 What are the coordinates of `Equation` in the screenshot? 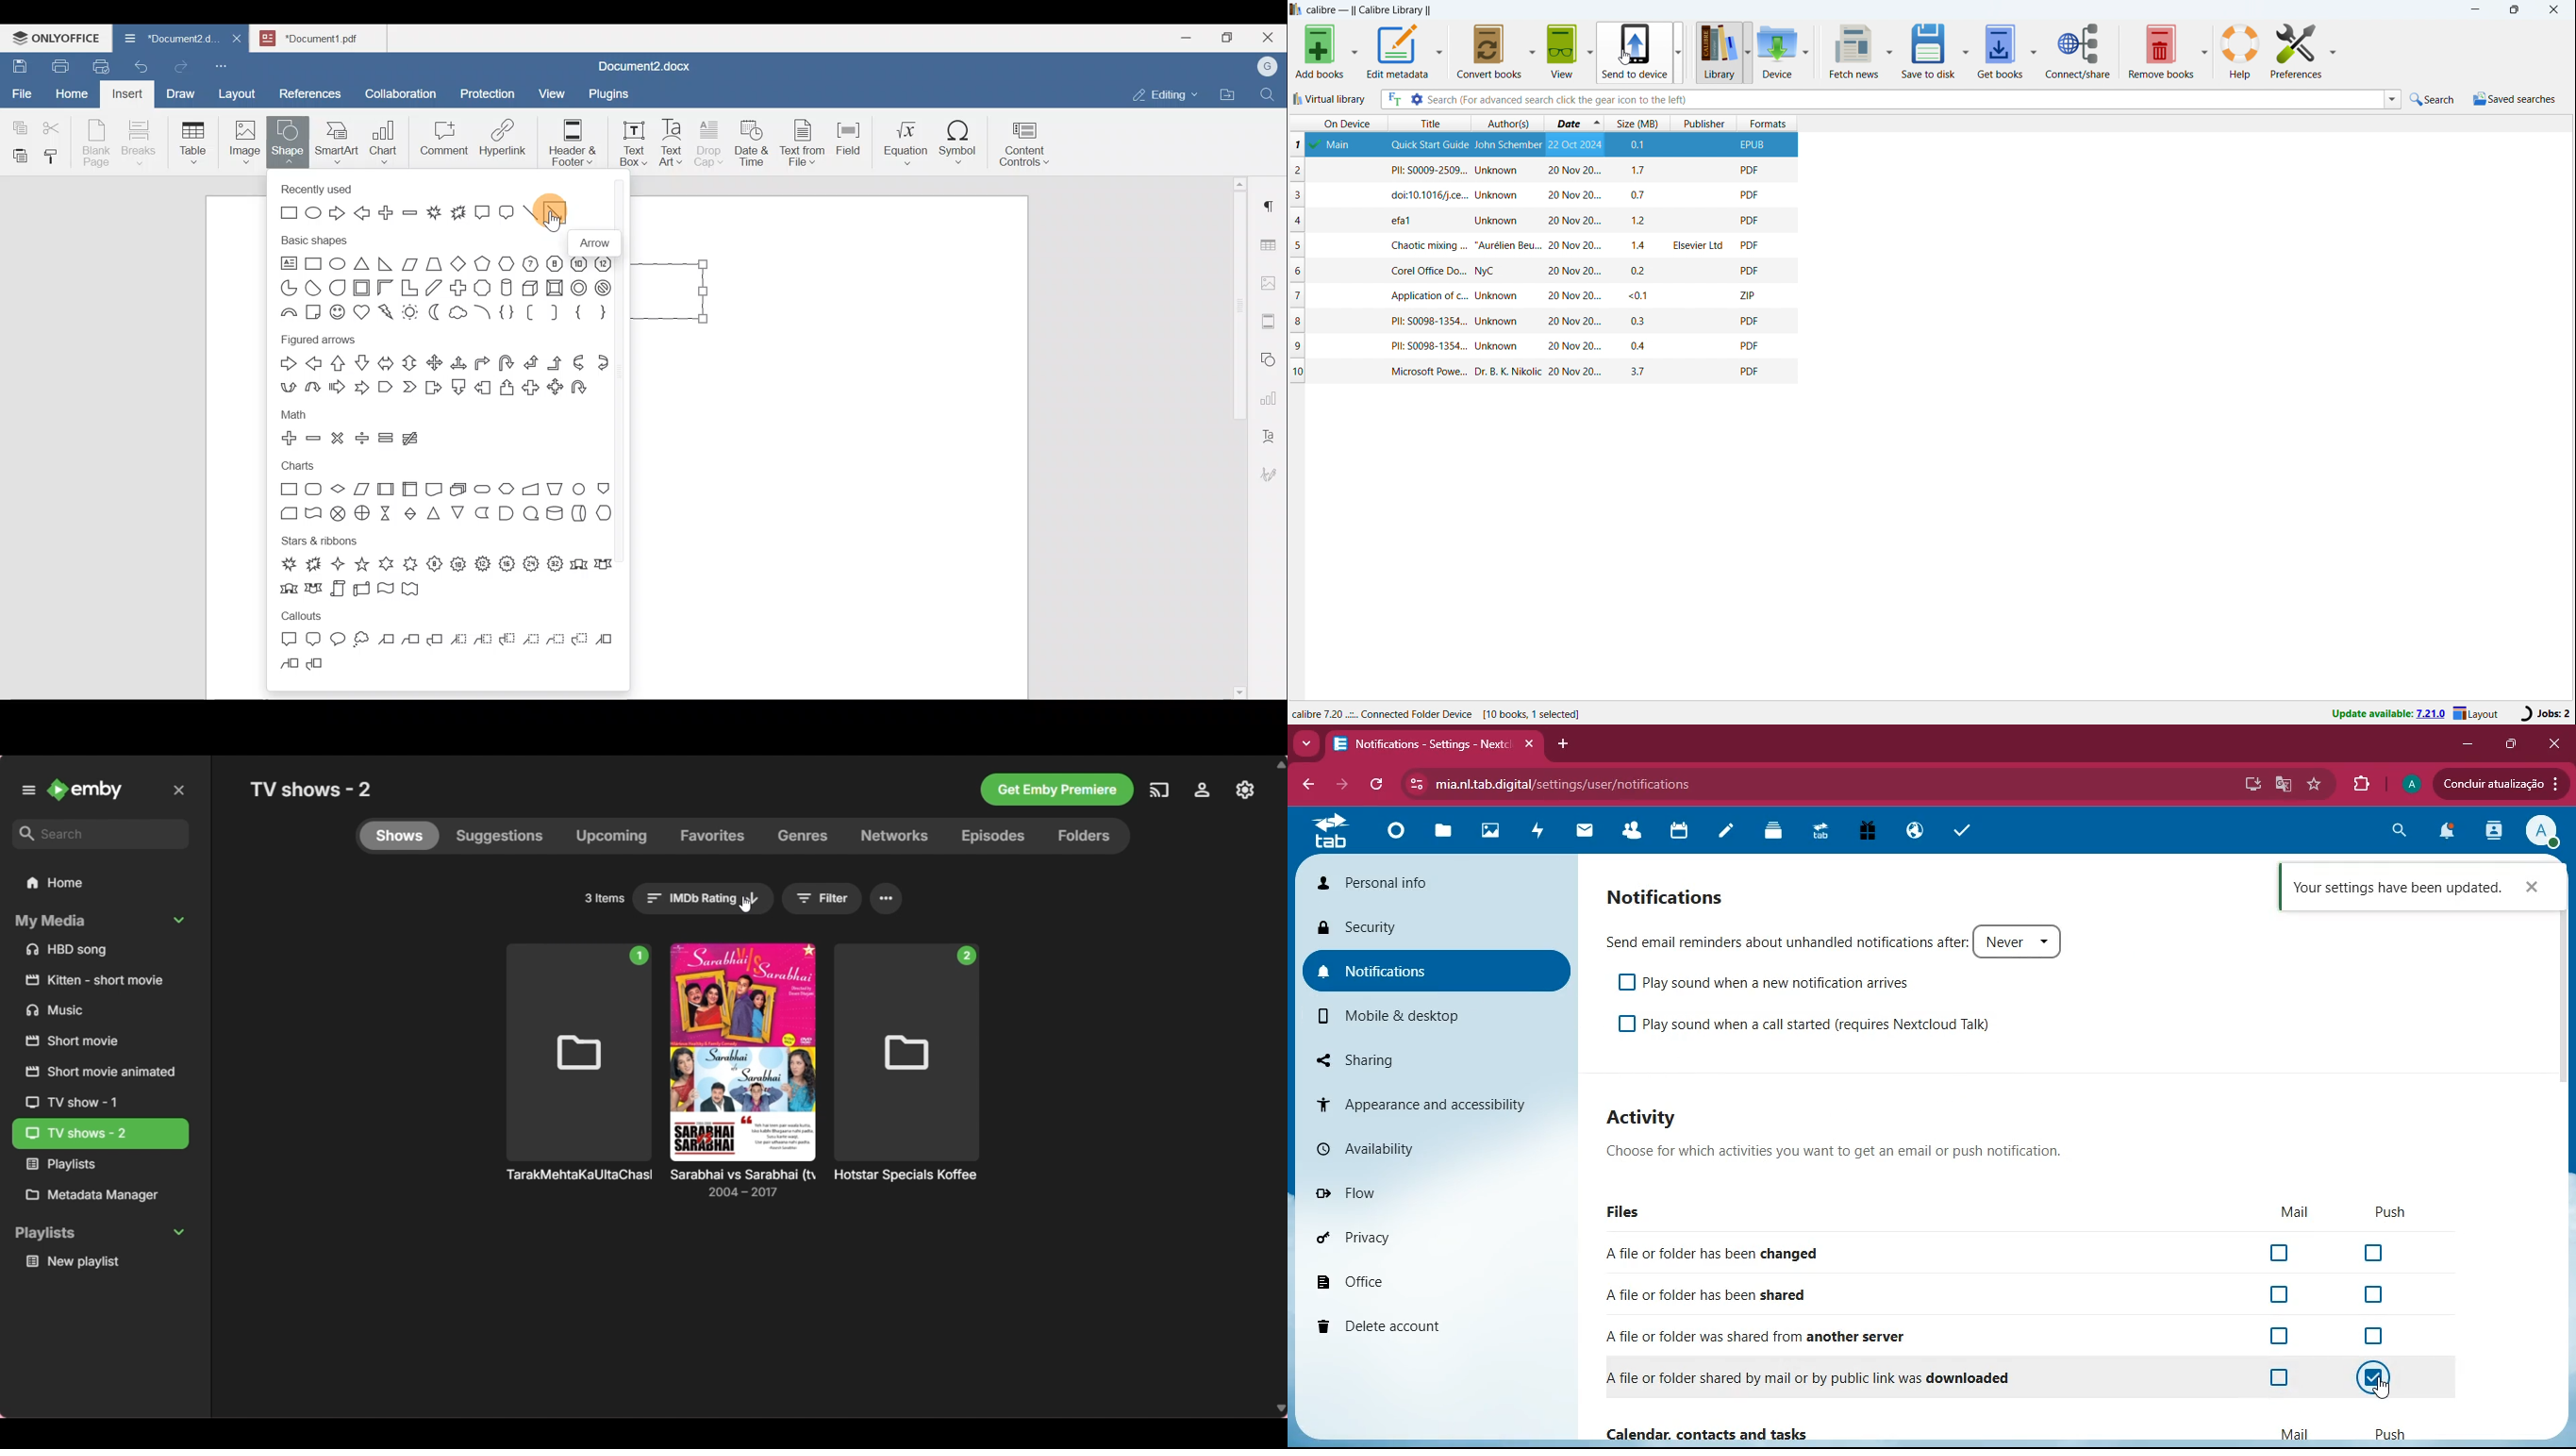 It's located at (909, 142).